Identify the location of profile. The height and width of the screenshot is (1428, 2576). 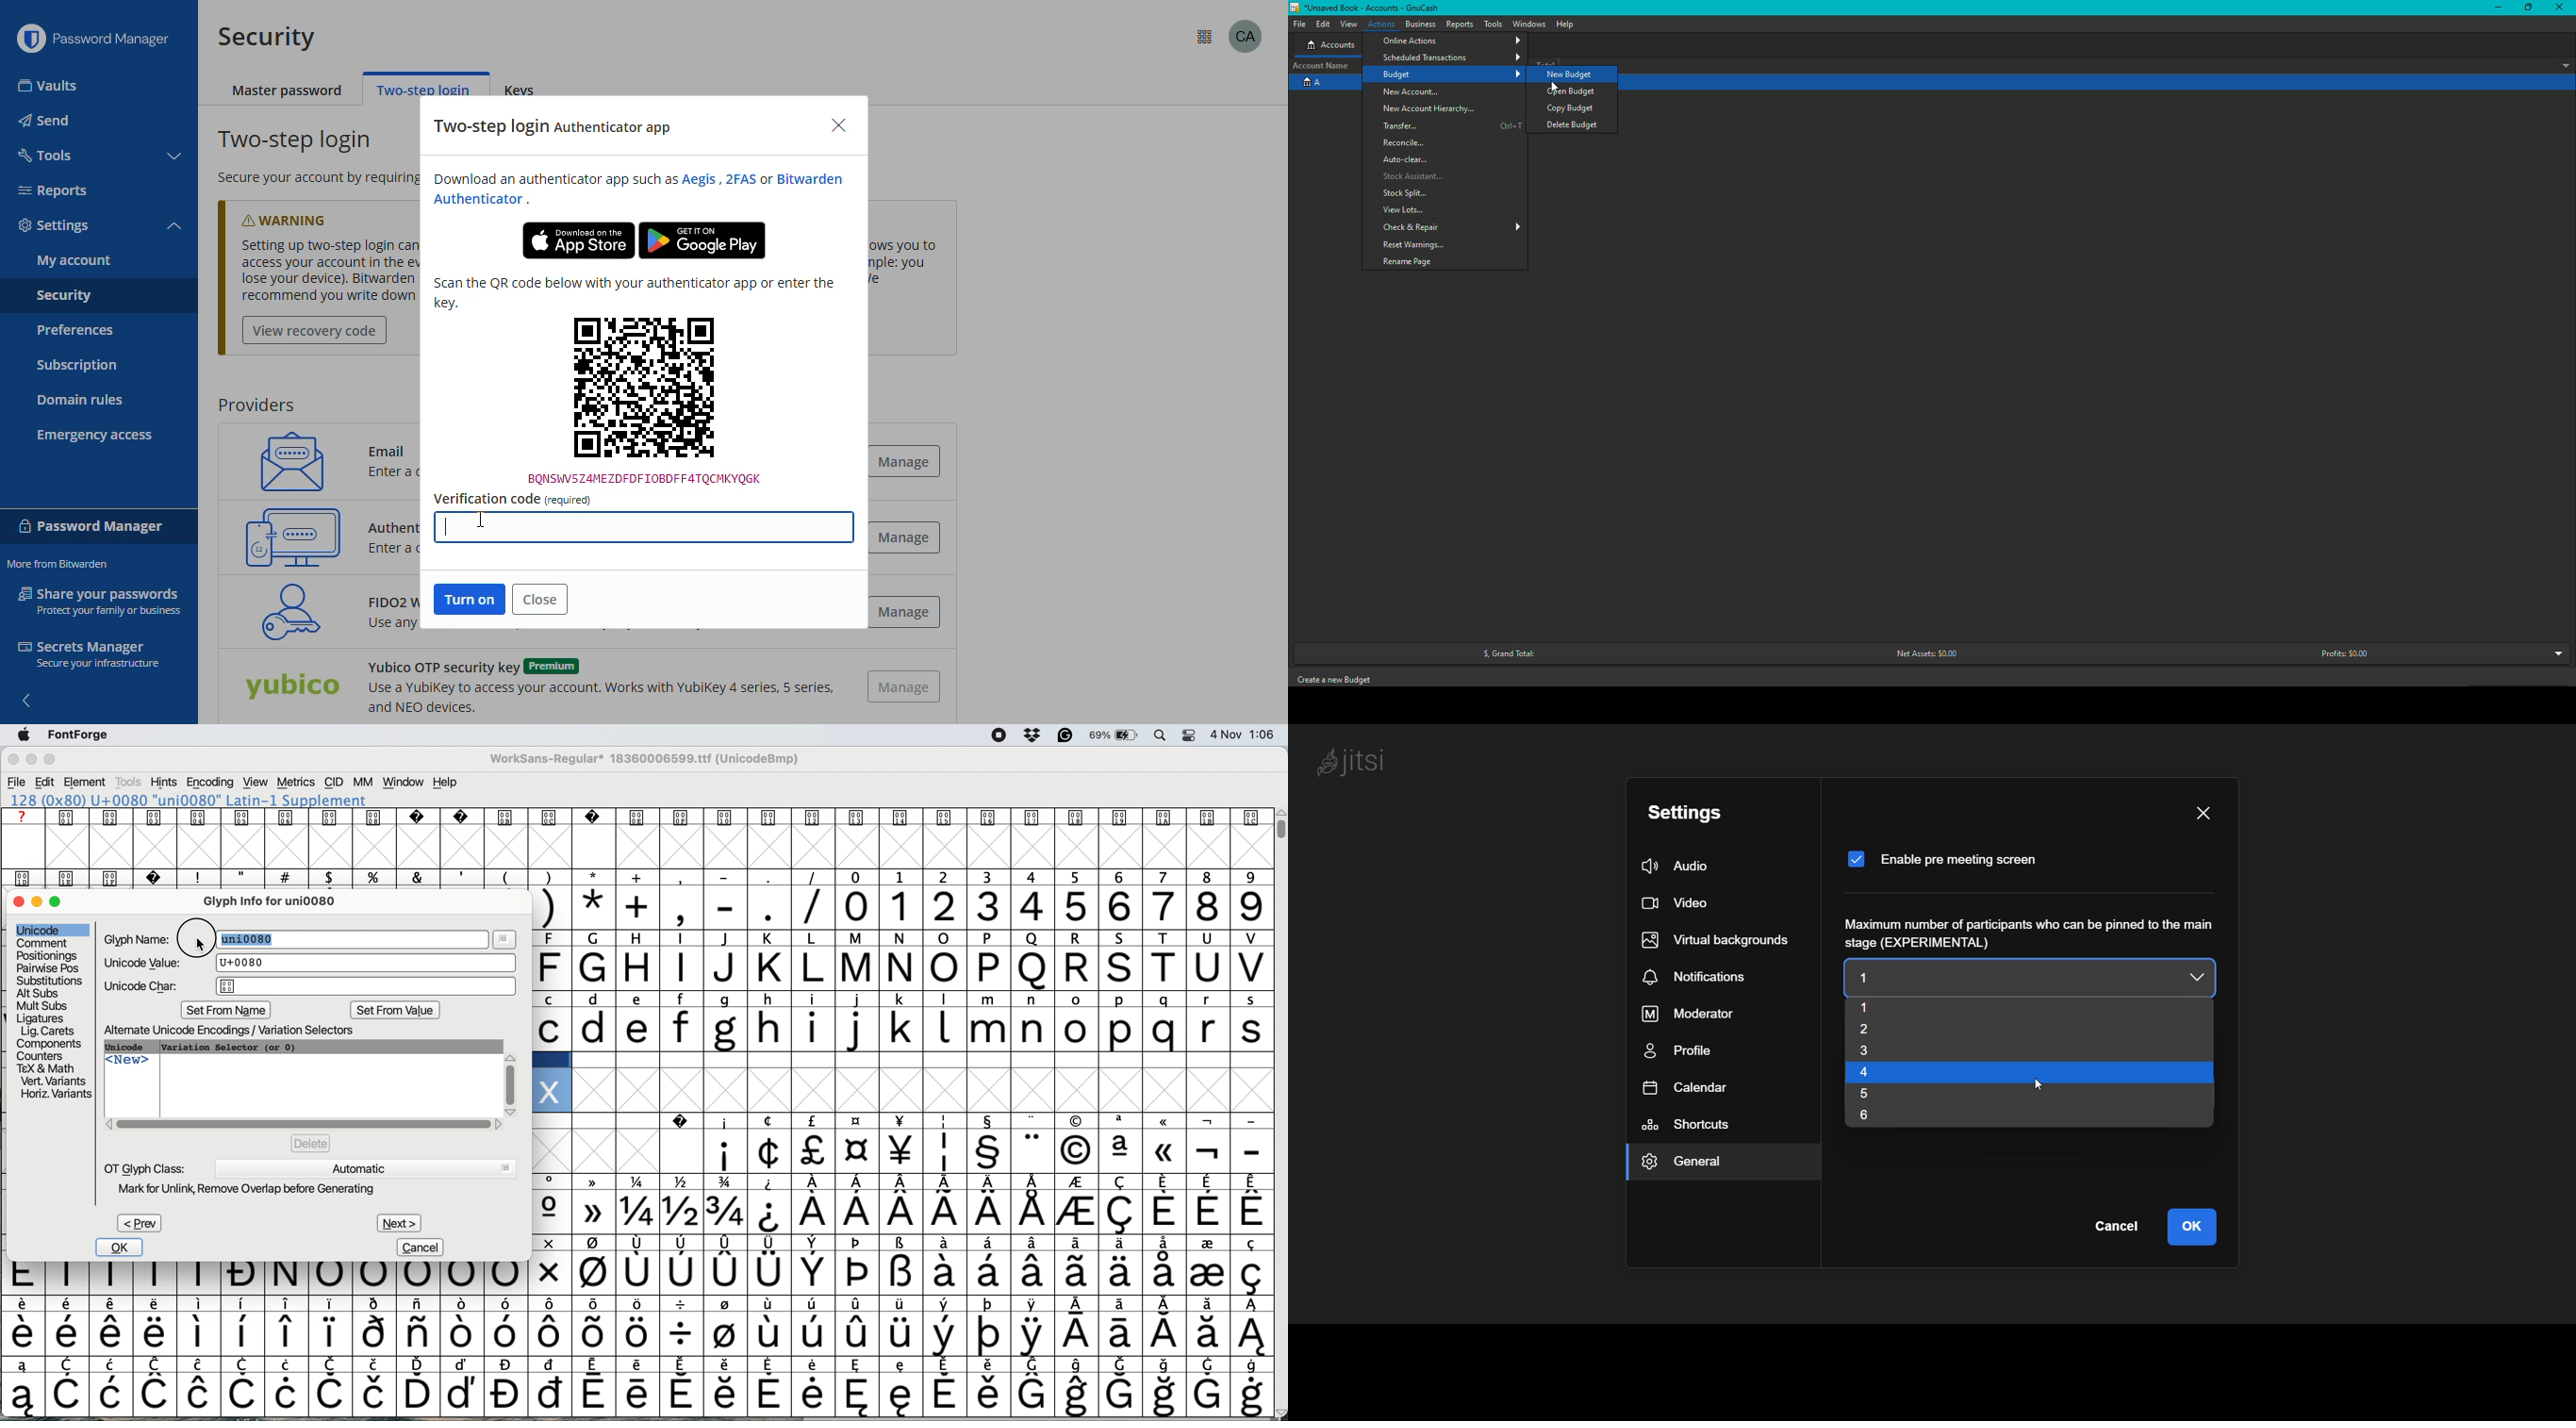
(1246, 36).